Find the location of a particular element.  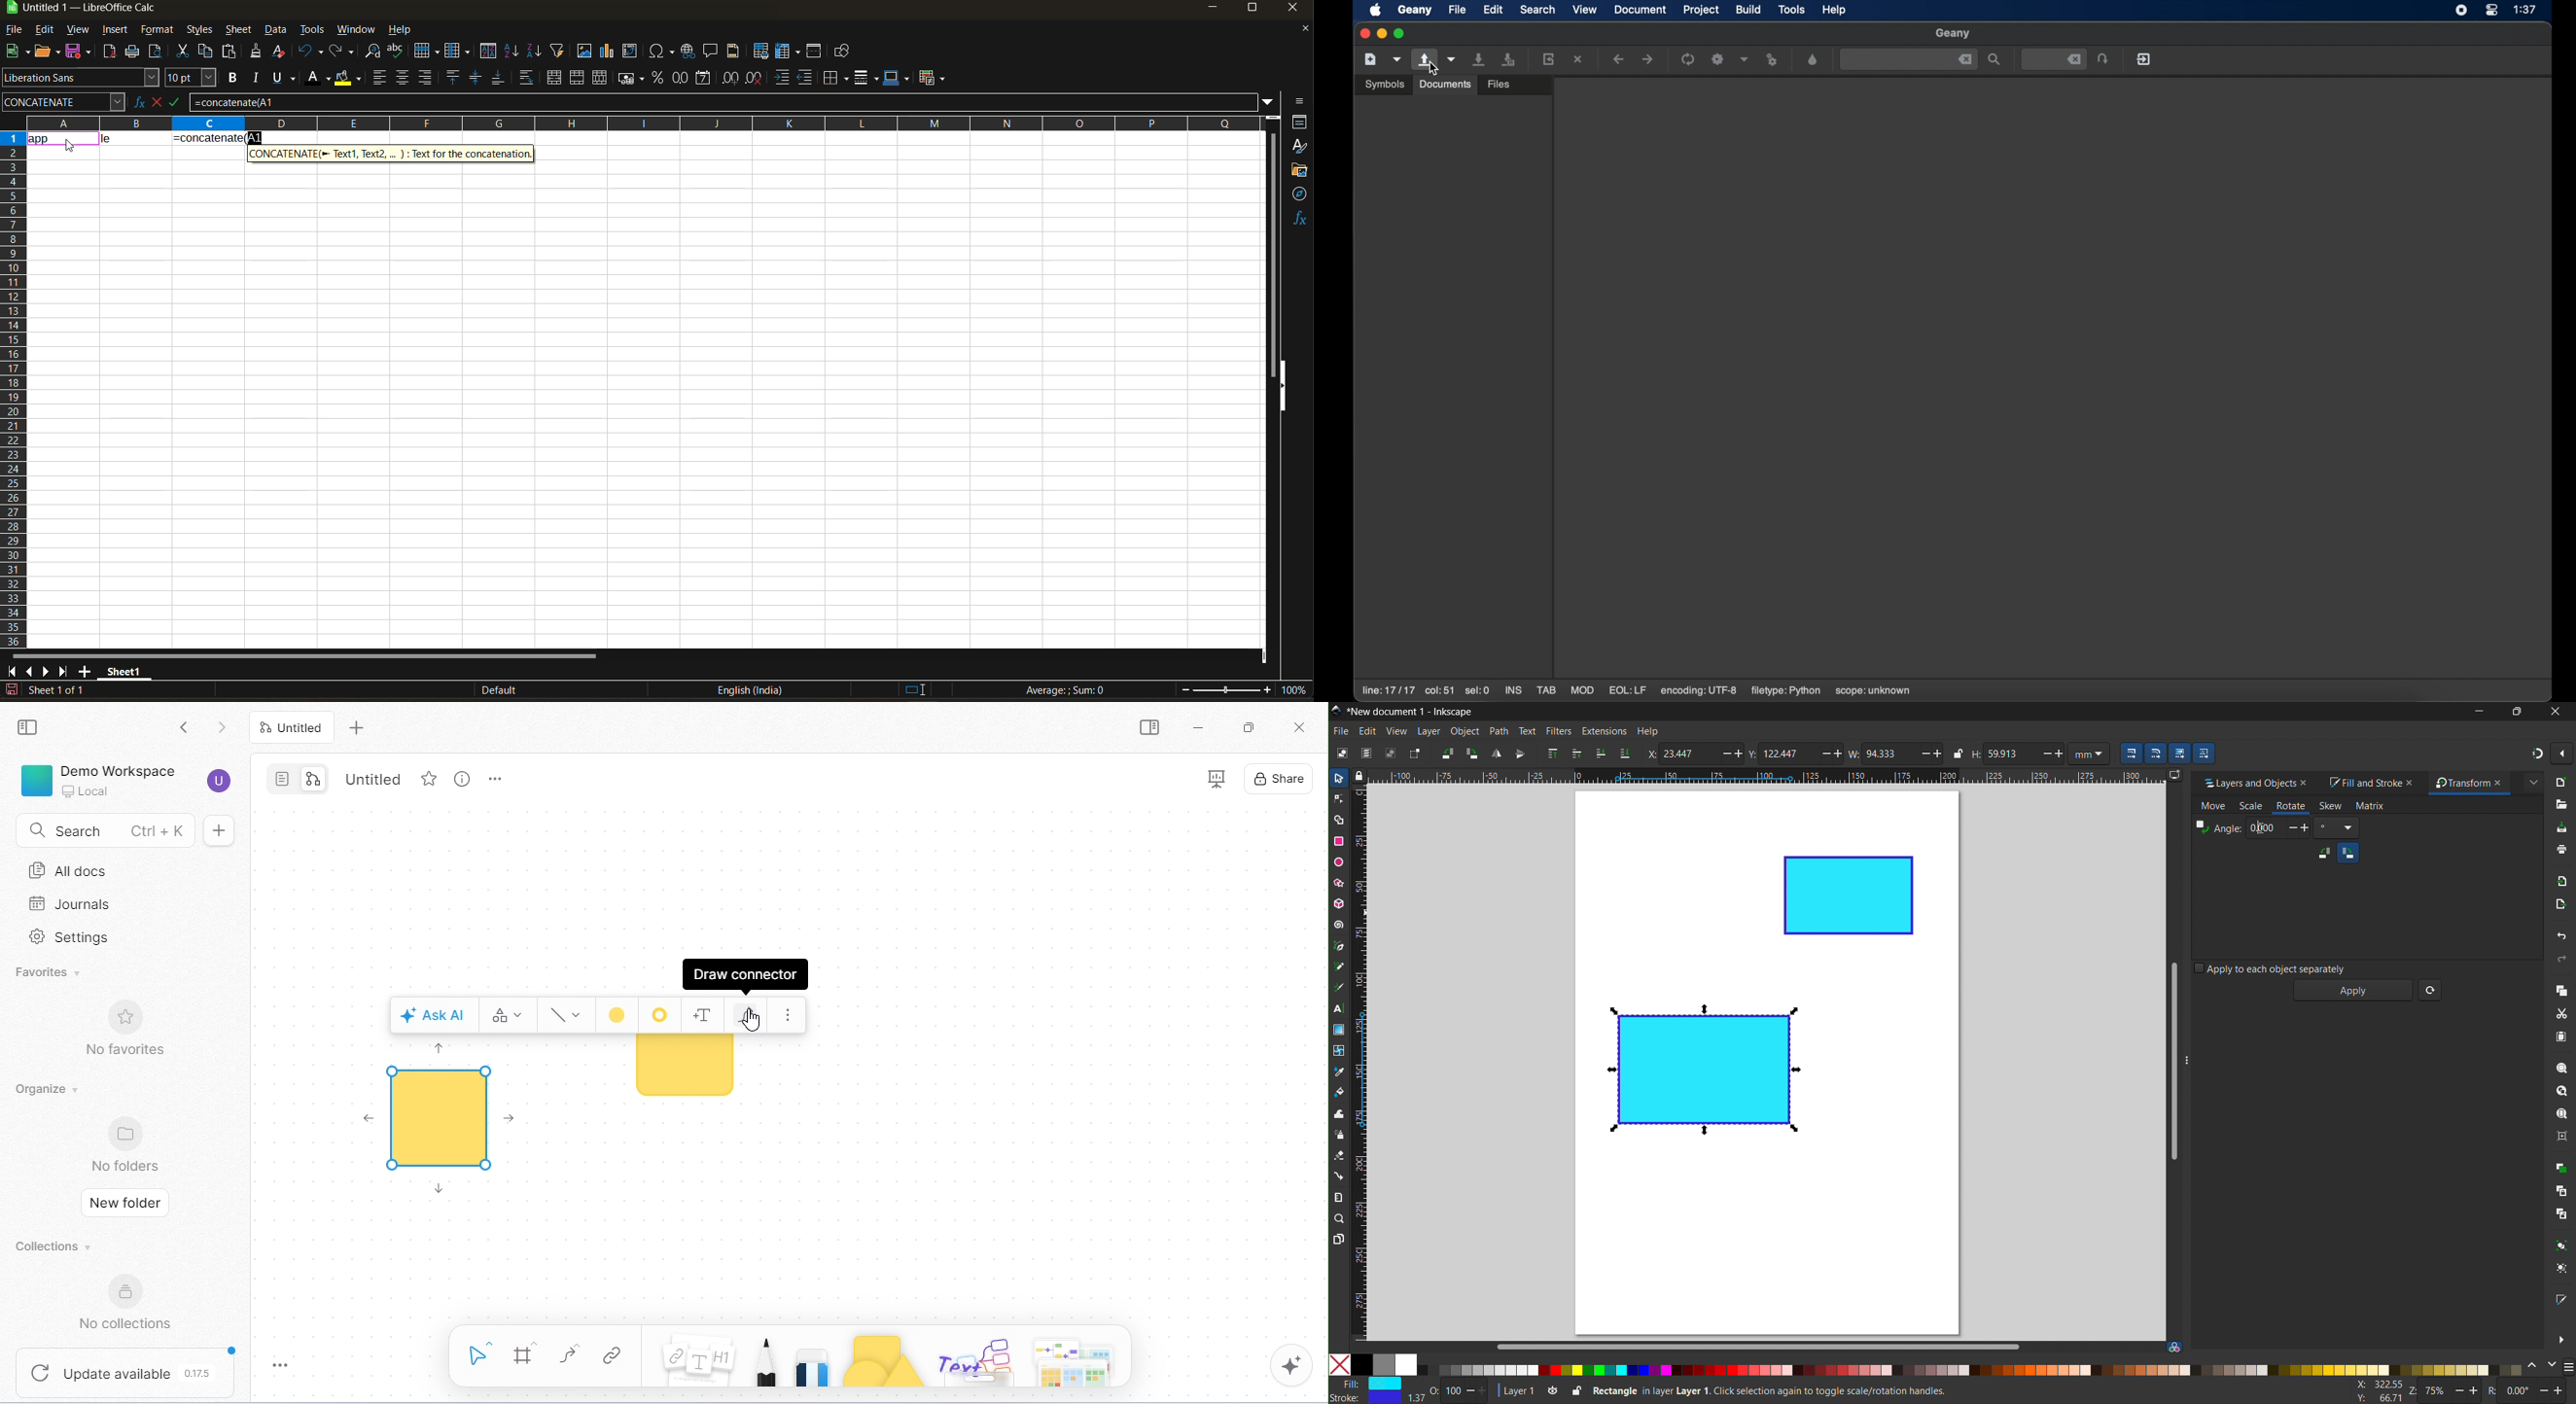

filters is located at coordinates (1559, 731).